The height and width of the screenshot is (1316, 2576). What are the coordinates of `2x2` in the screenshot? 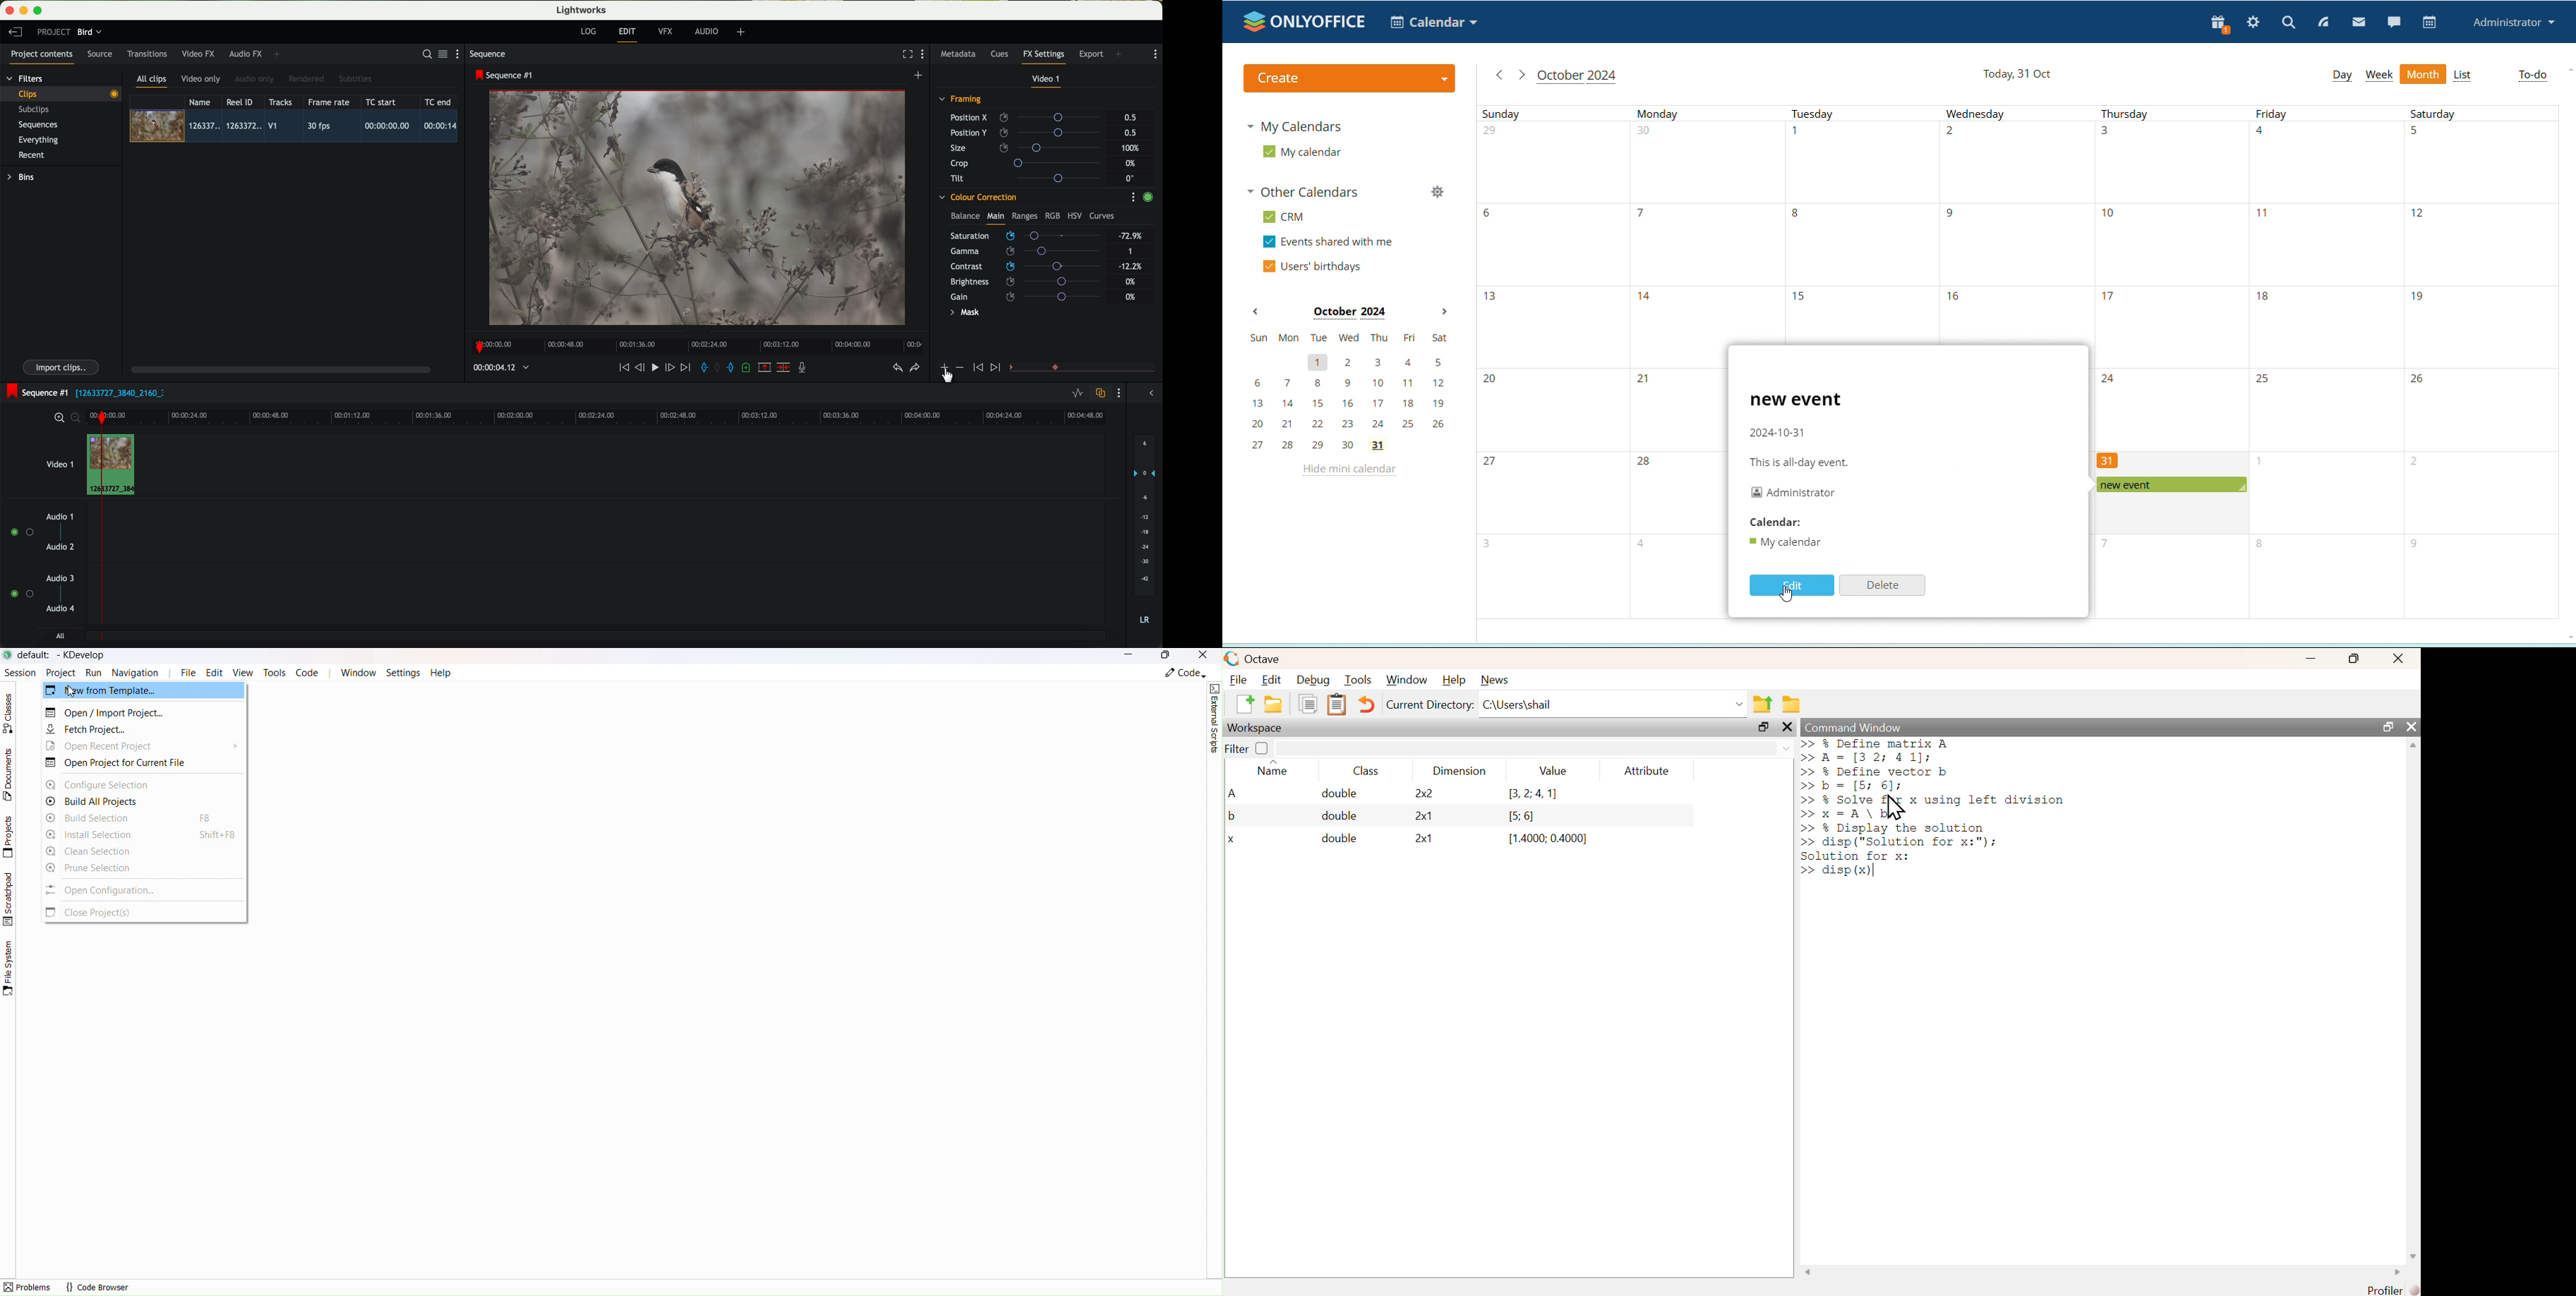 It's located at (1416, 794).